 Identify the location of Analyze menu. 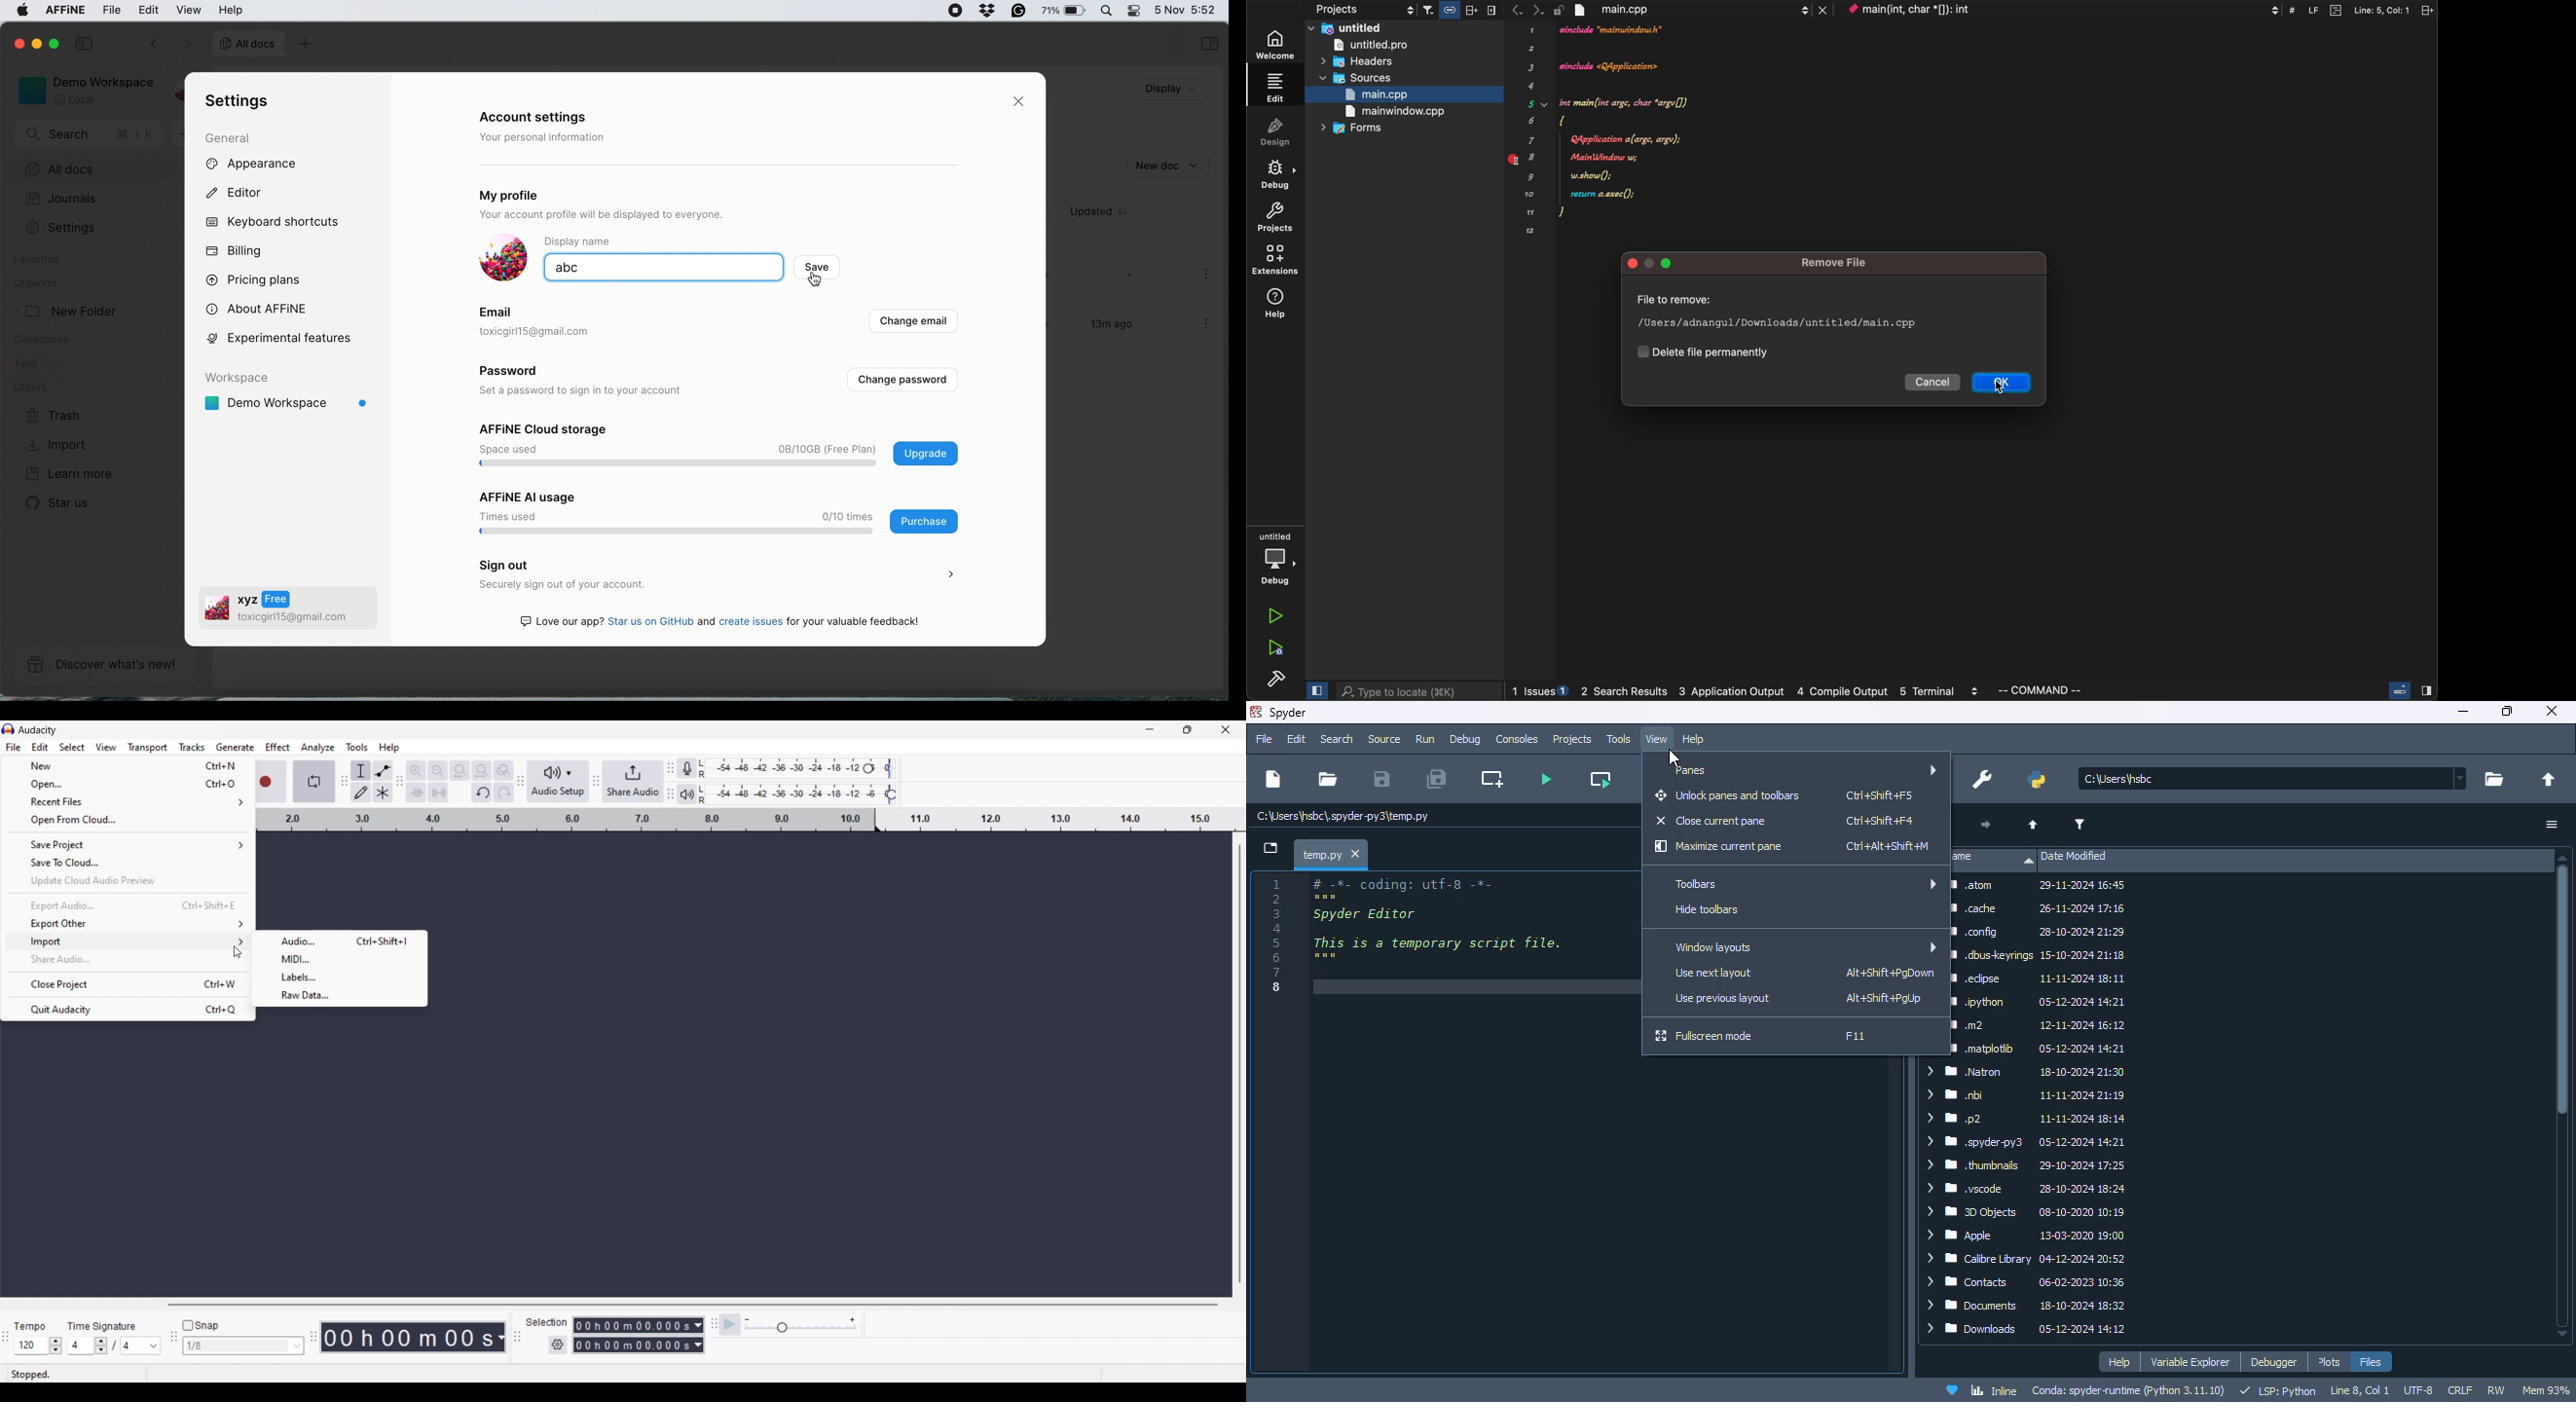
(317, 748).